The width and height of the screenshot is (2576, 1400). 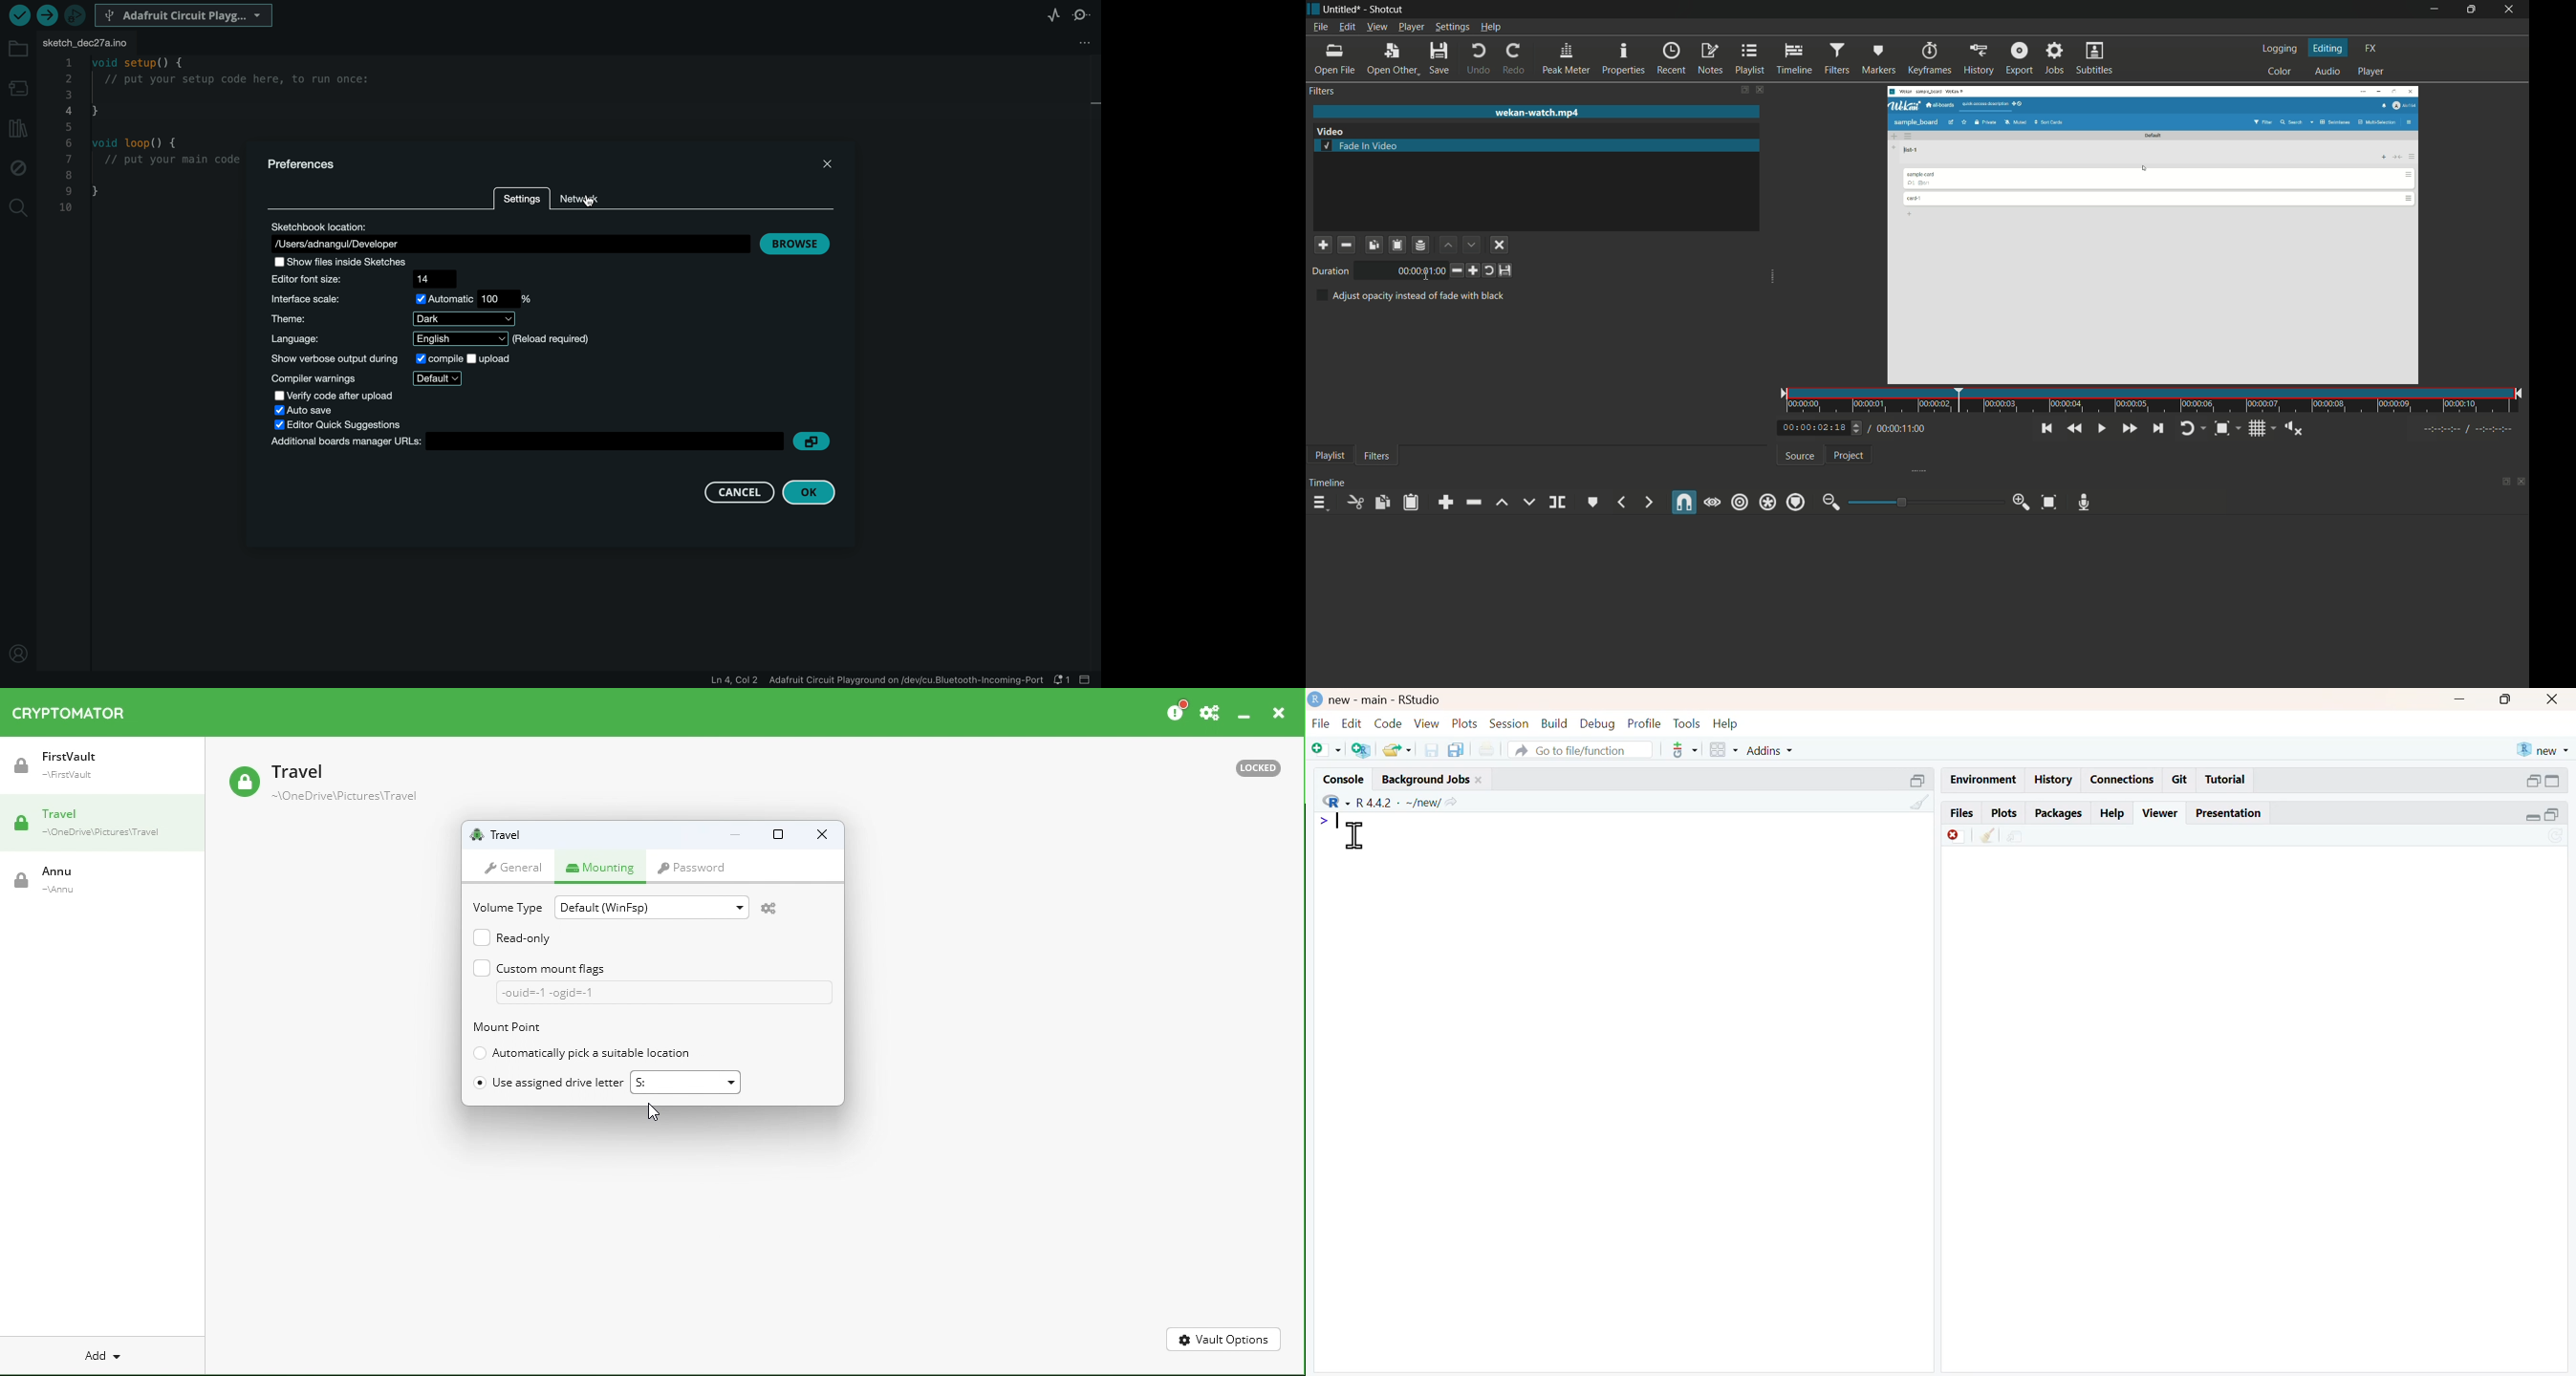 What do you see at coordinates (2461, 699) in the screenshot?
I see `minimize` at bounding box center [2461, 699].